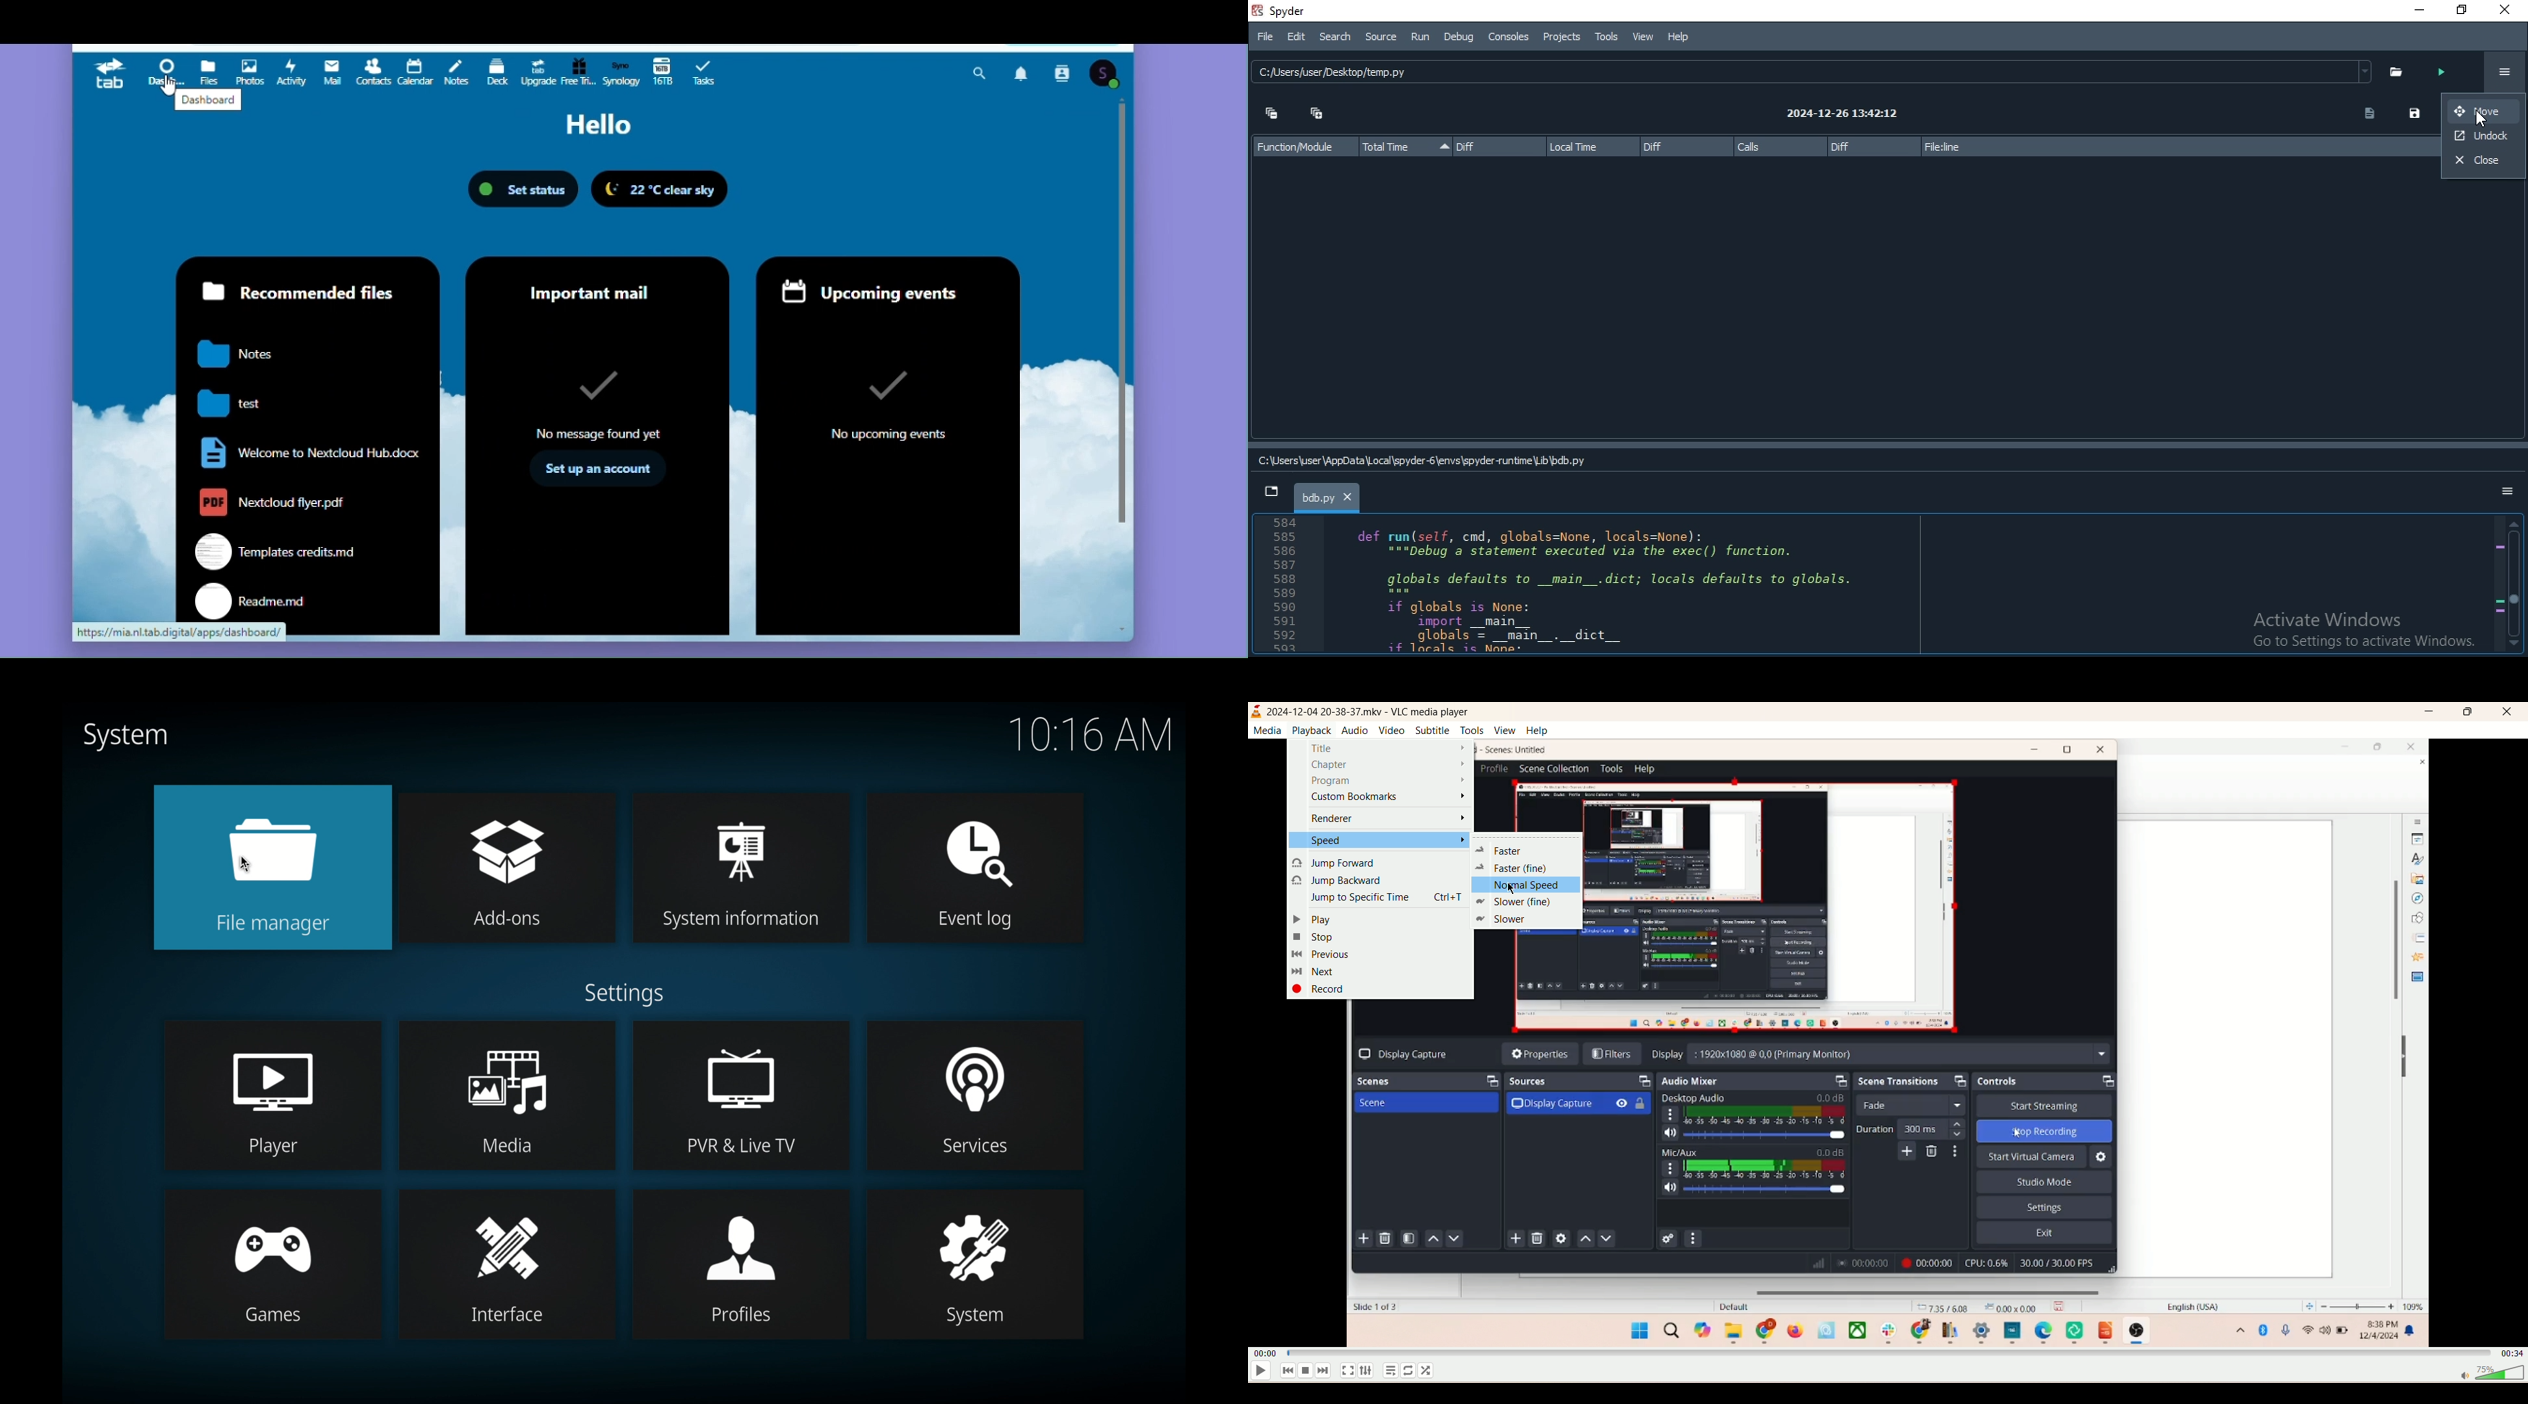  I want to click on diff, so click(1870, 146).